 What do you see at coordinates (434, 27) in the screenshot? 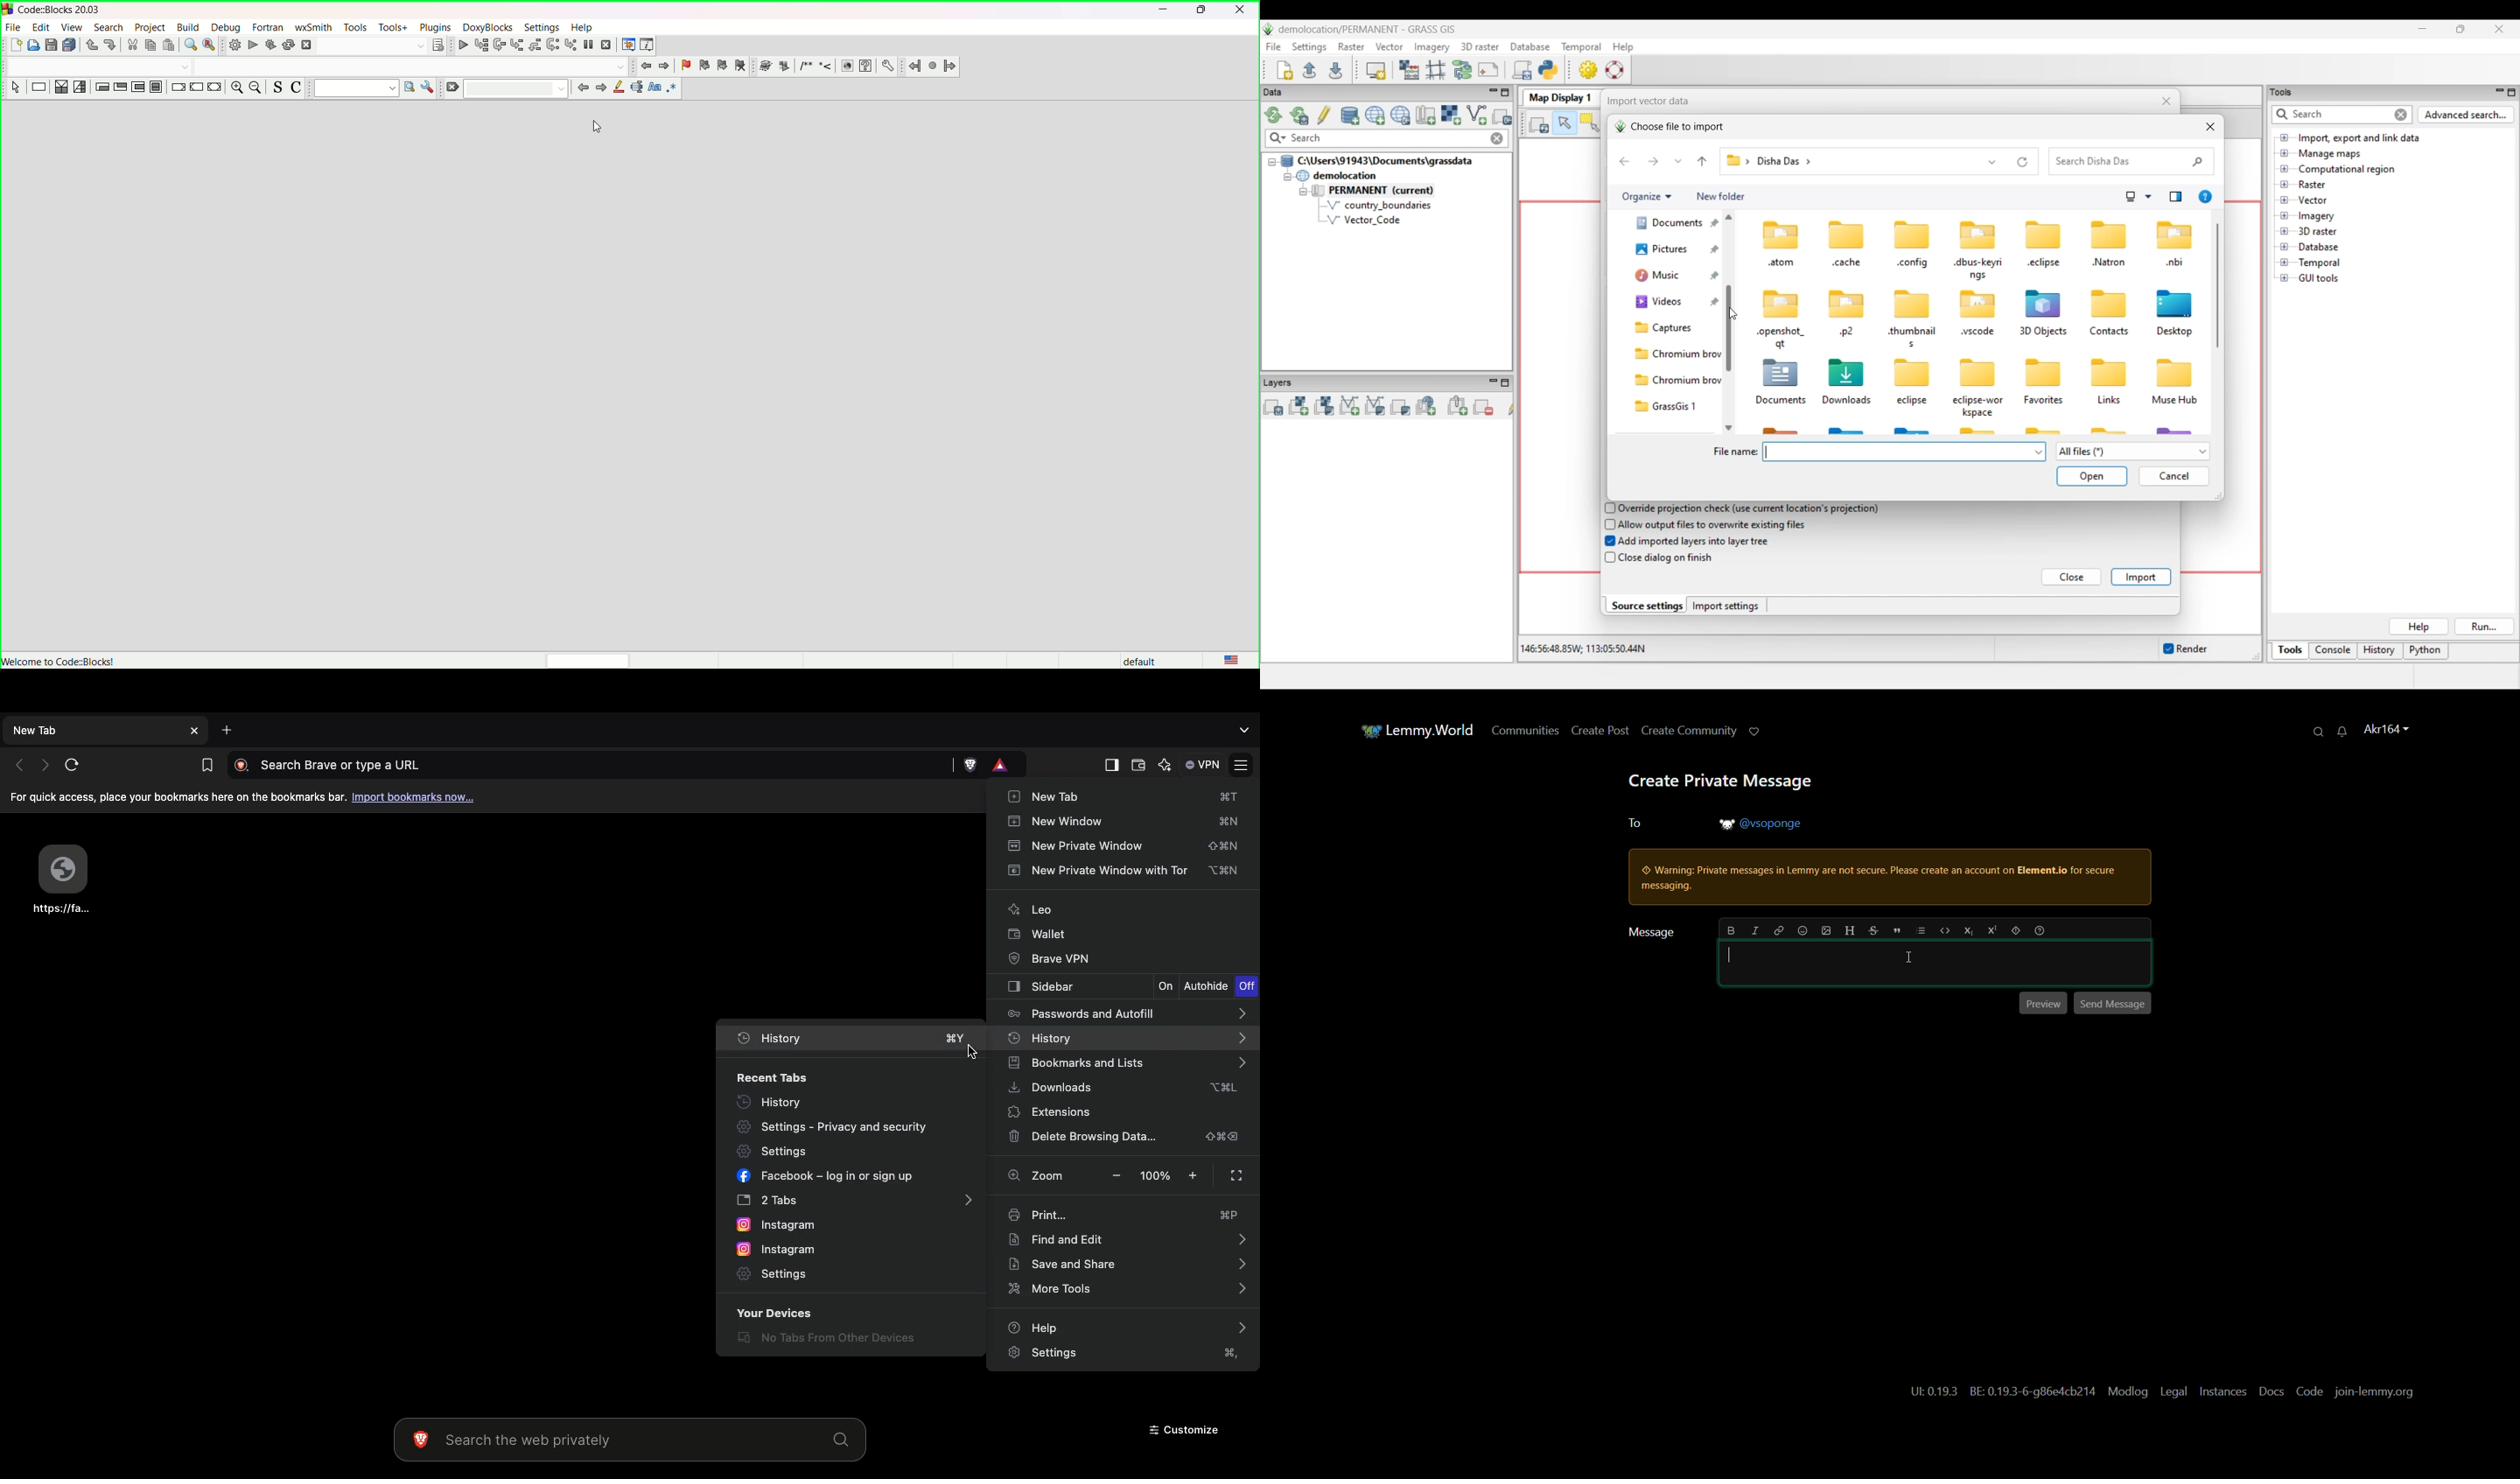
I see `plugins` at bounding box center [434, 27].